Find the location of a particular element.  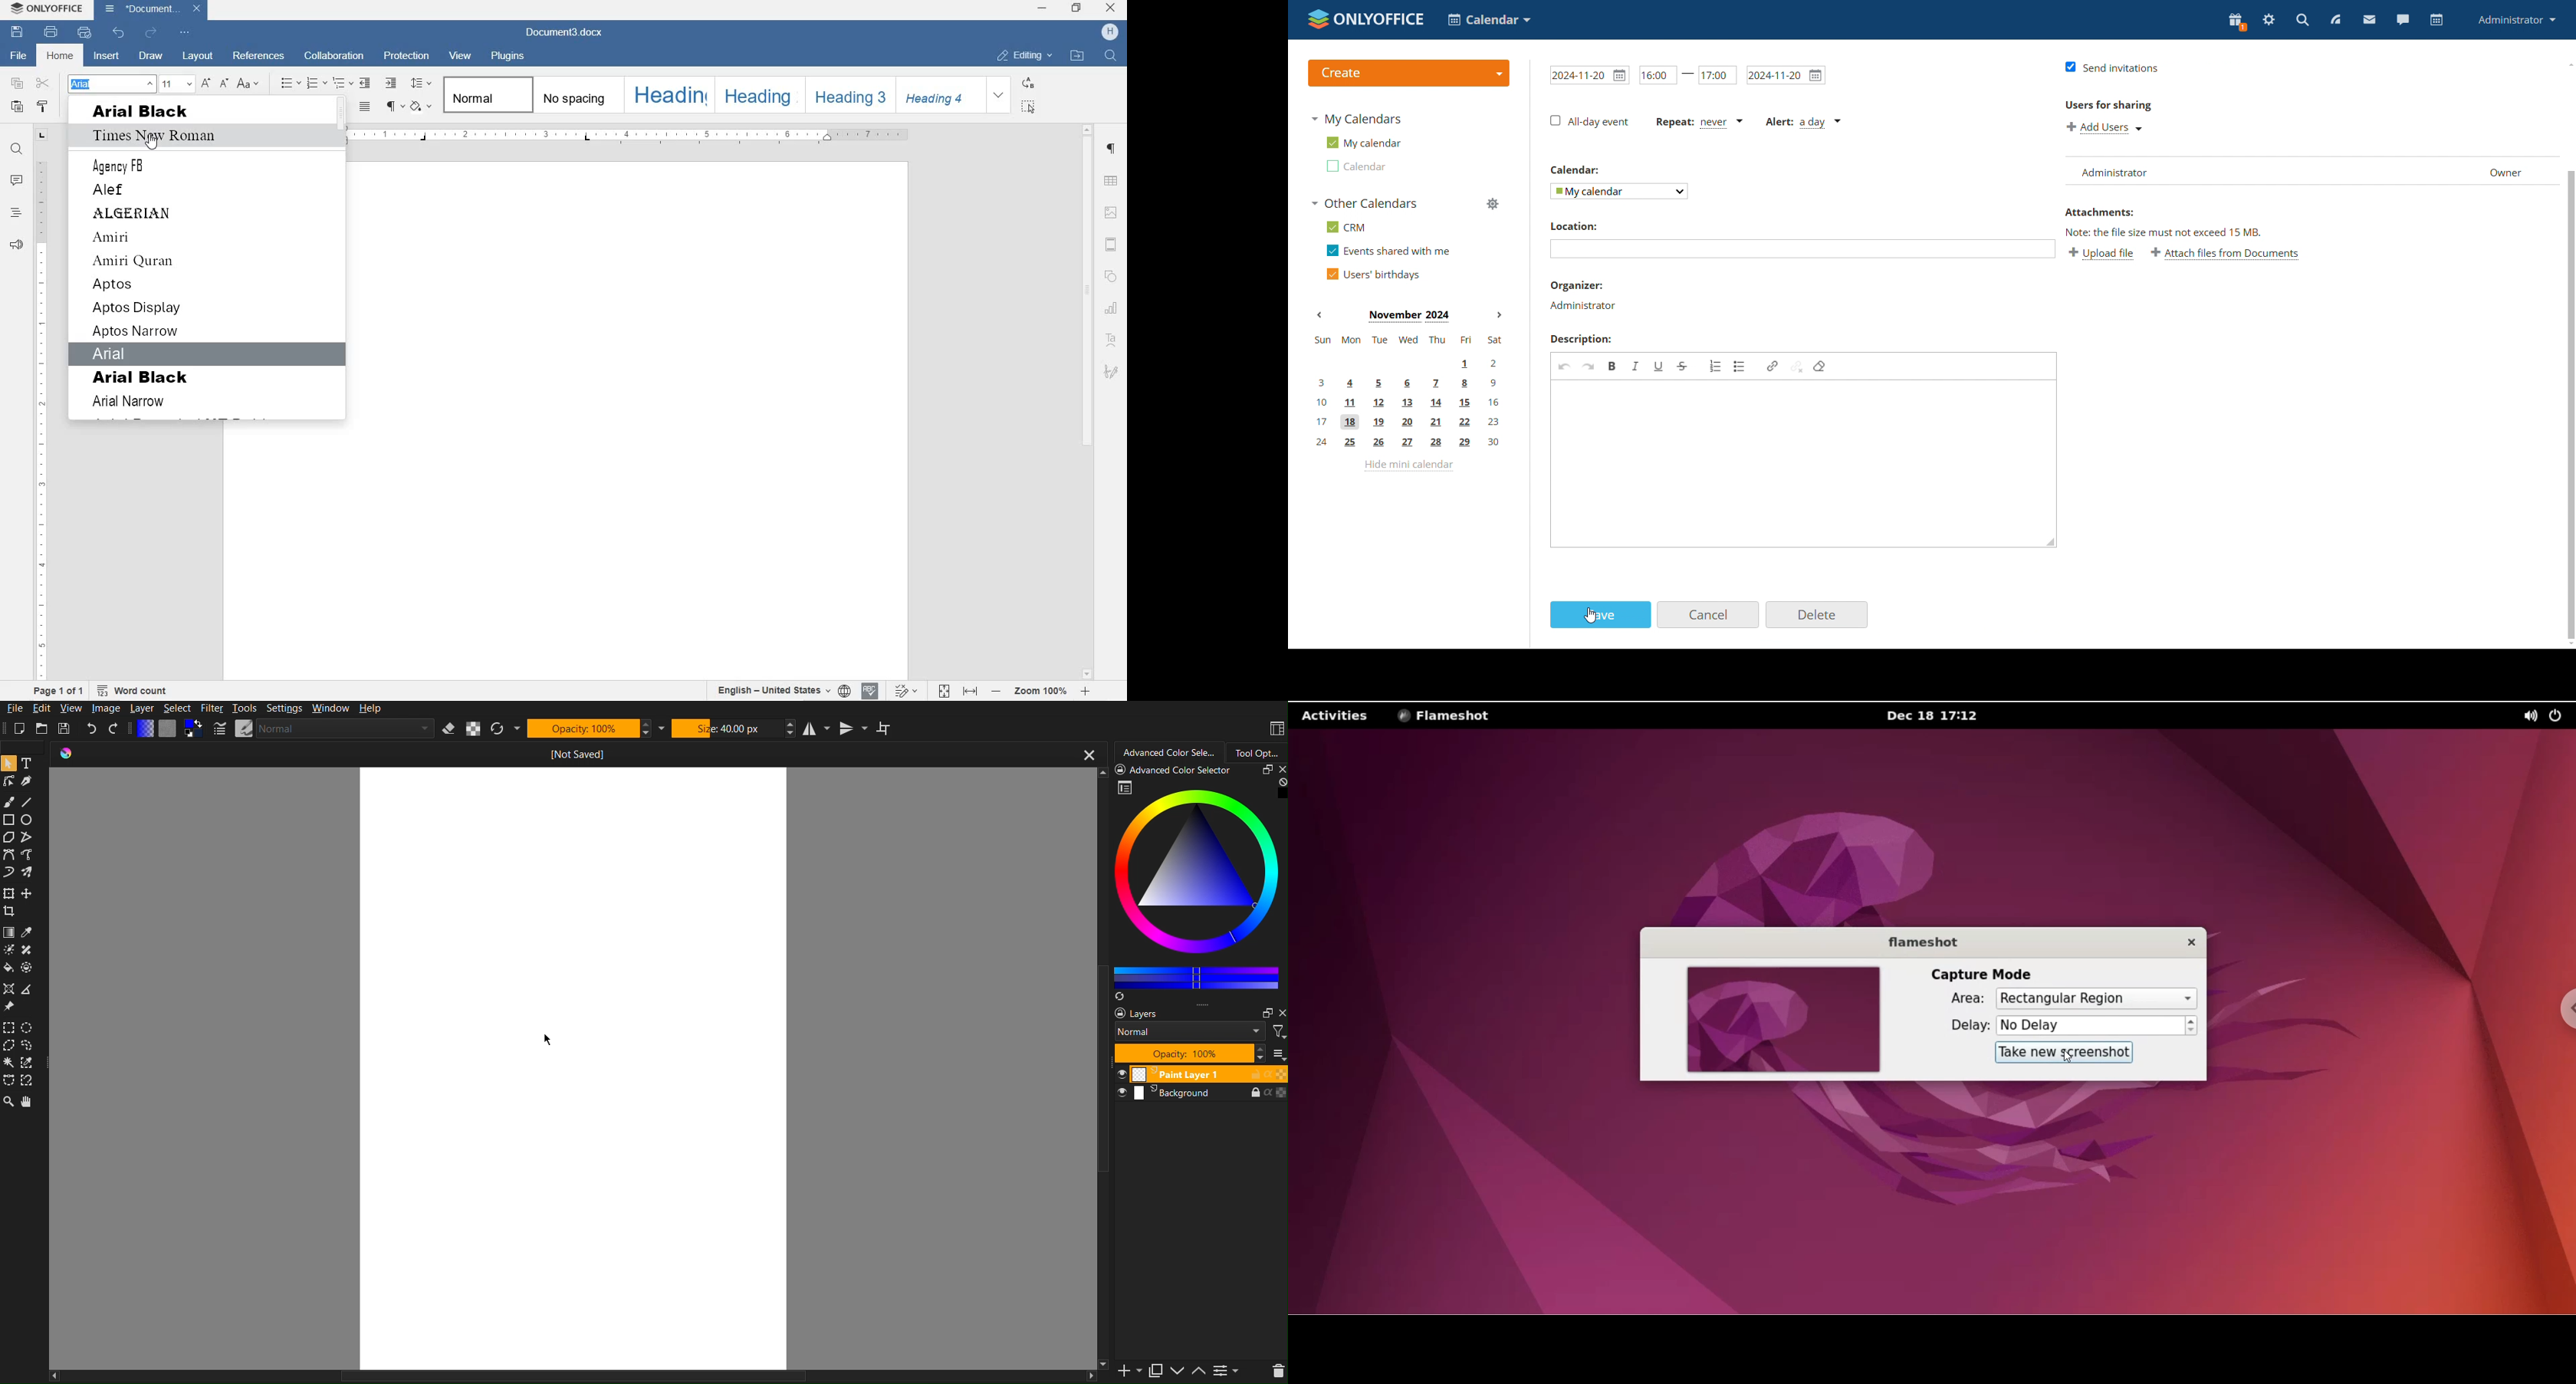

EXPAND FORMATTING STYLE is located at coordinates (1000, 95).